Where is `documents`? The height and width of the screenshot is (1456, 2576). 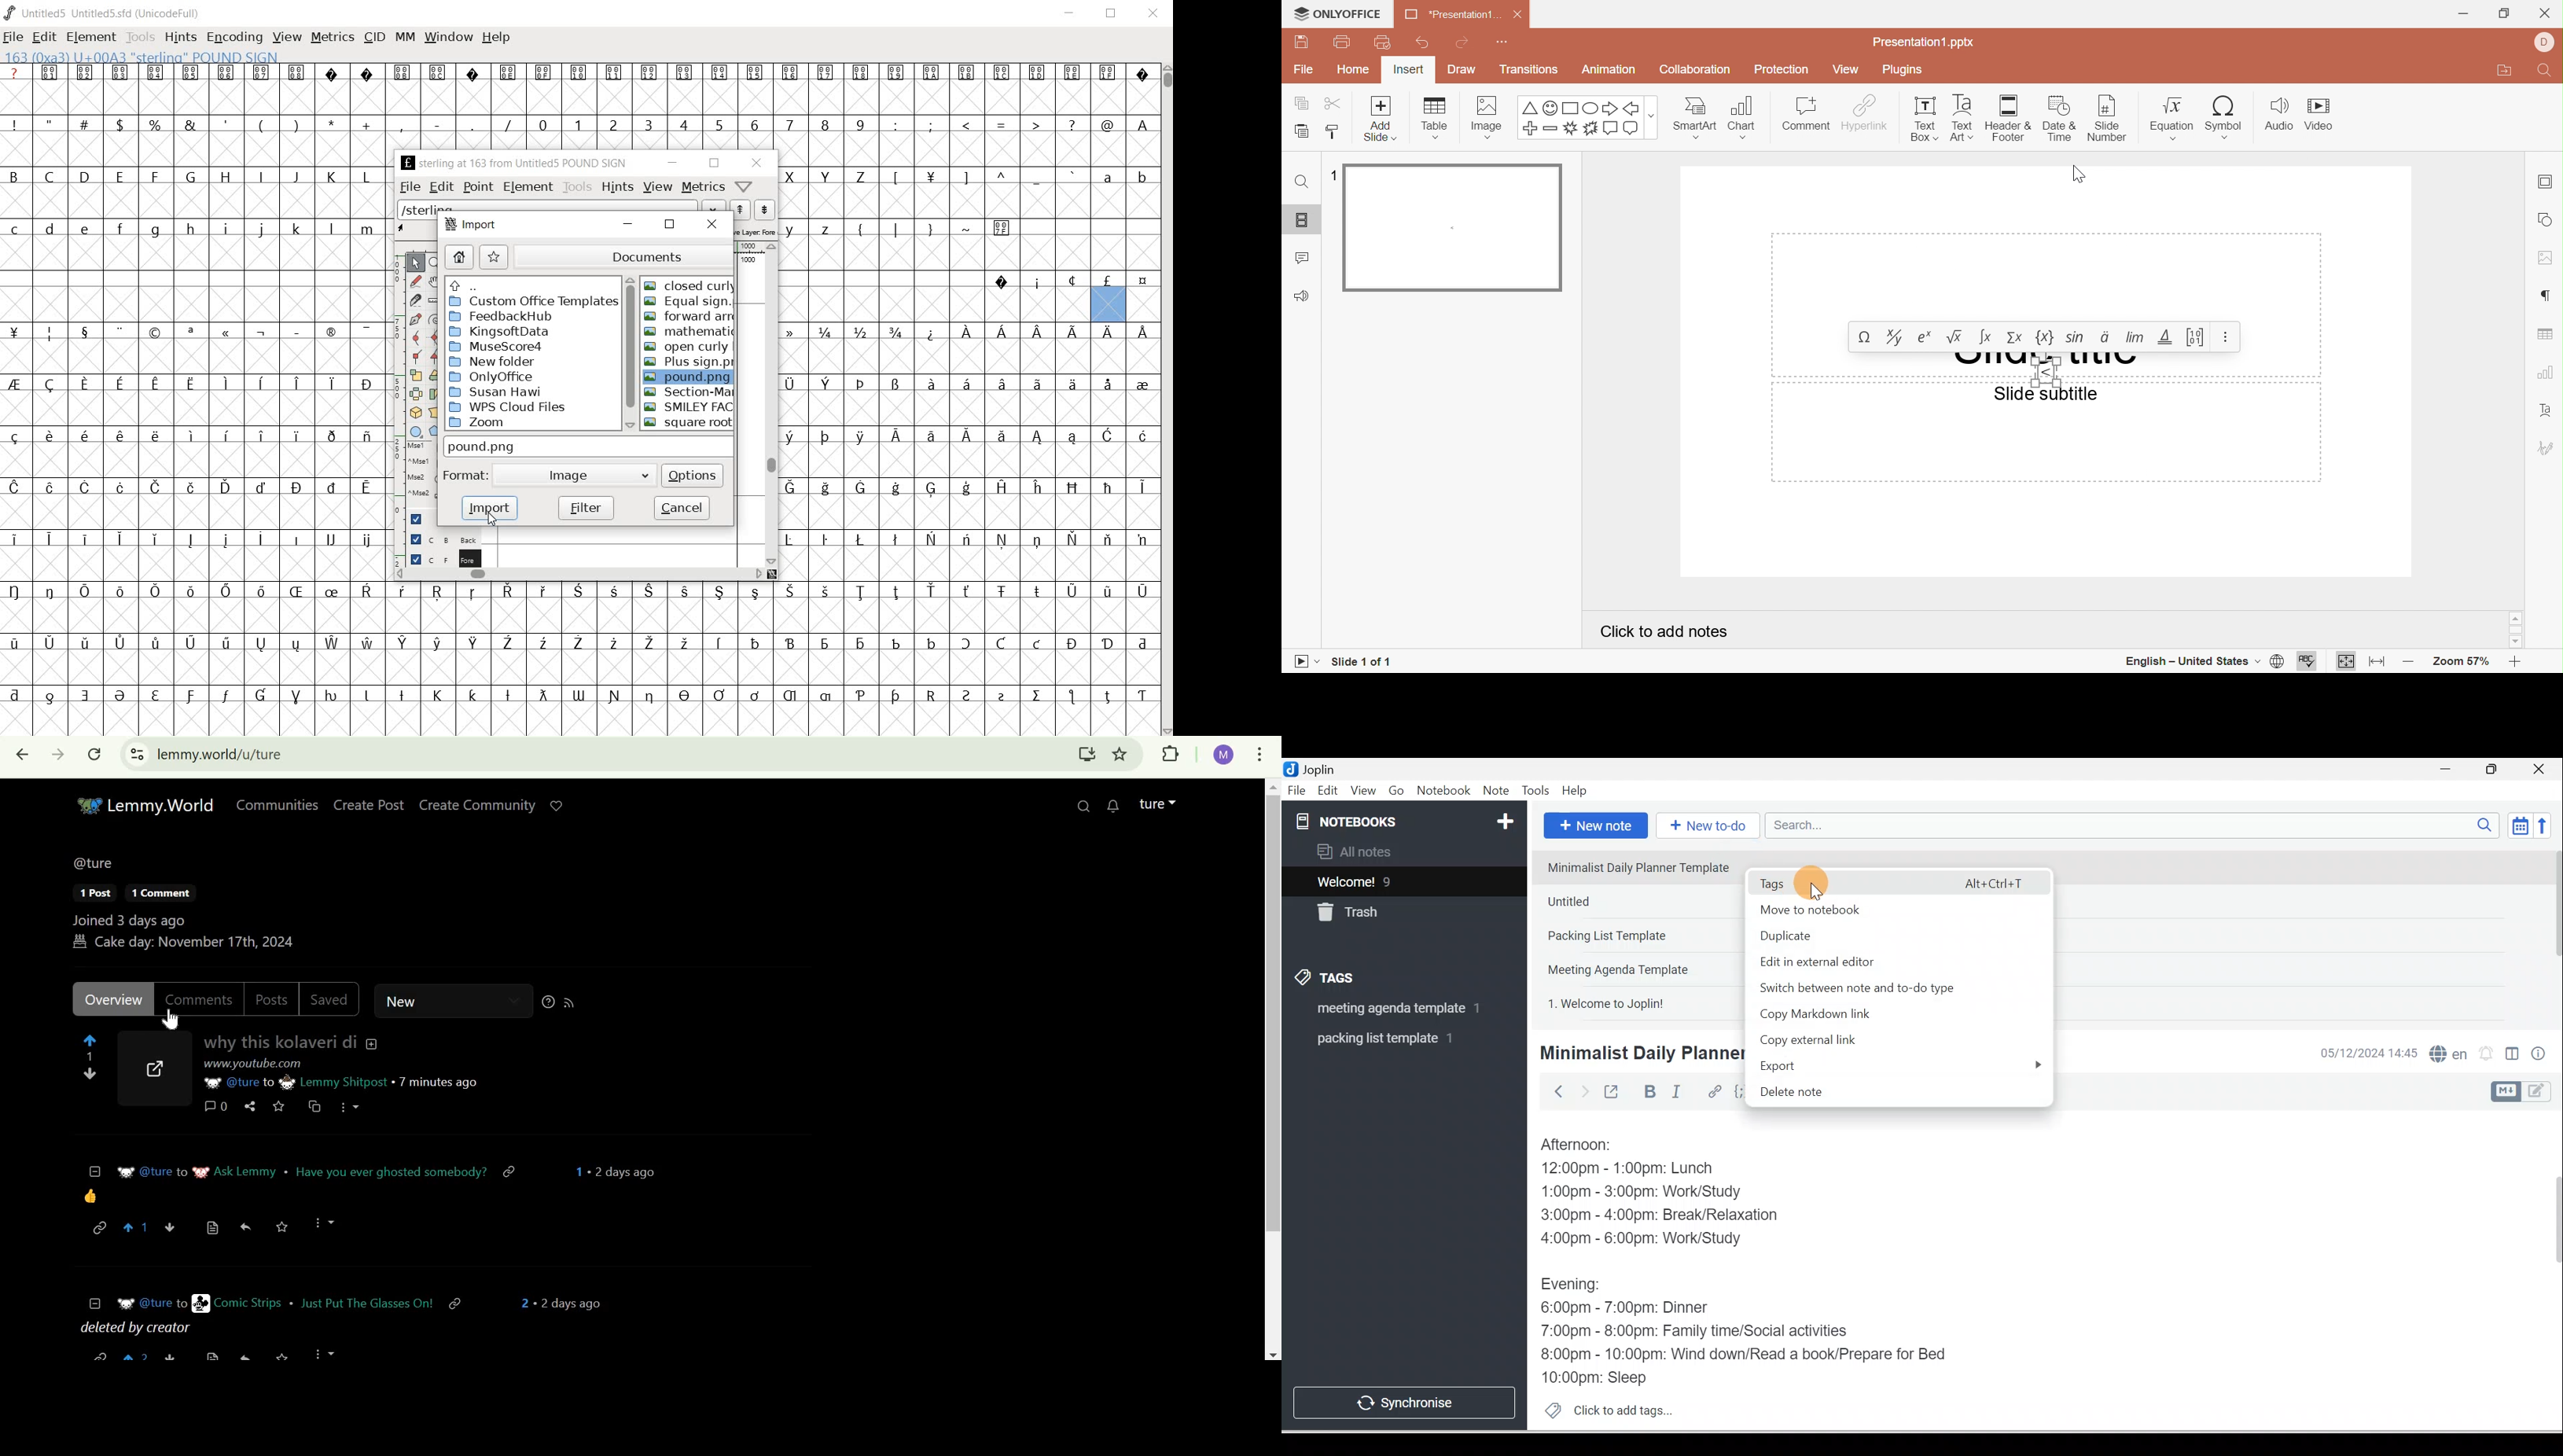
documents is located at coordinates (621, 256).